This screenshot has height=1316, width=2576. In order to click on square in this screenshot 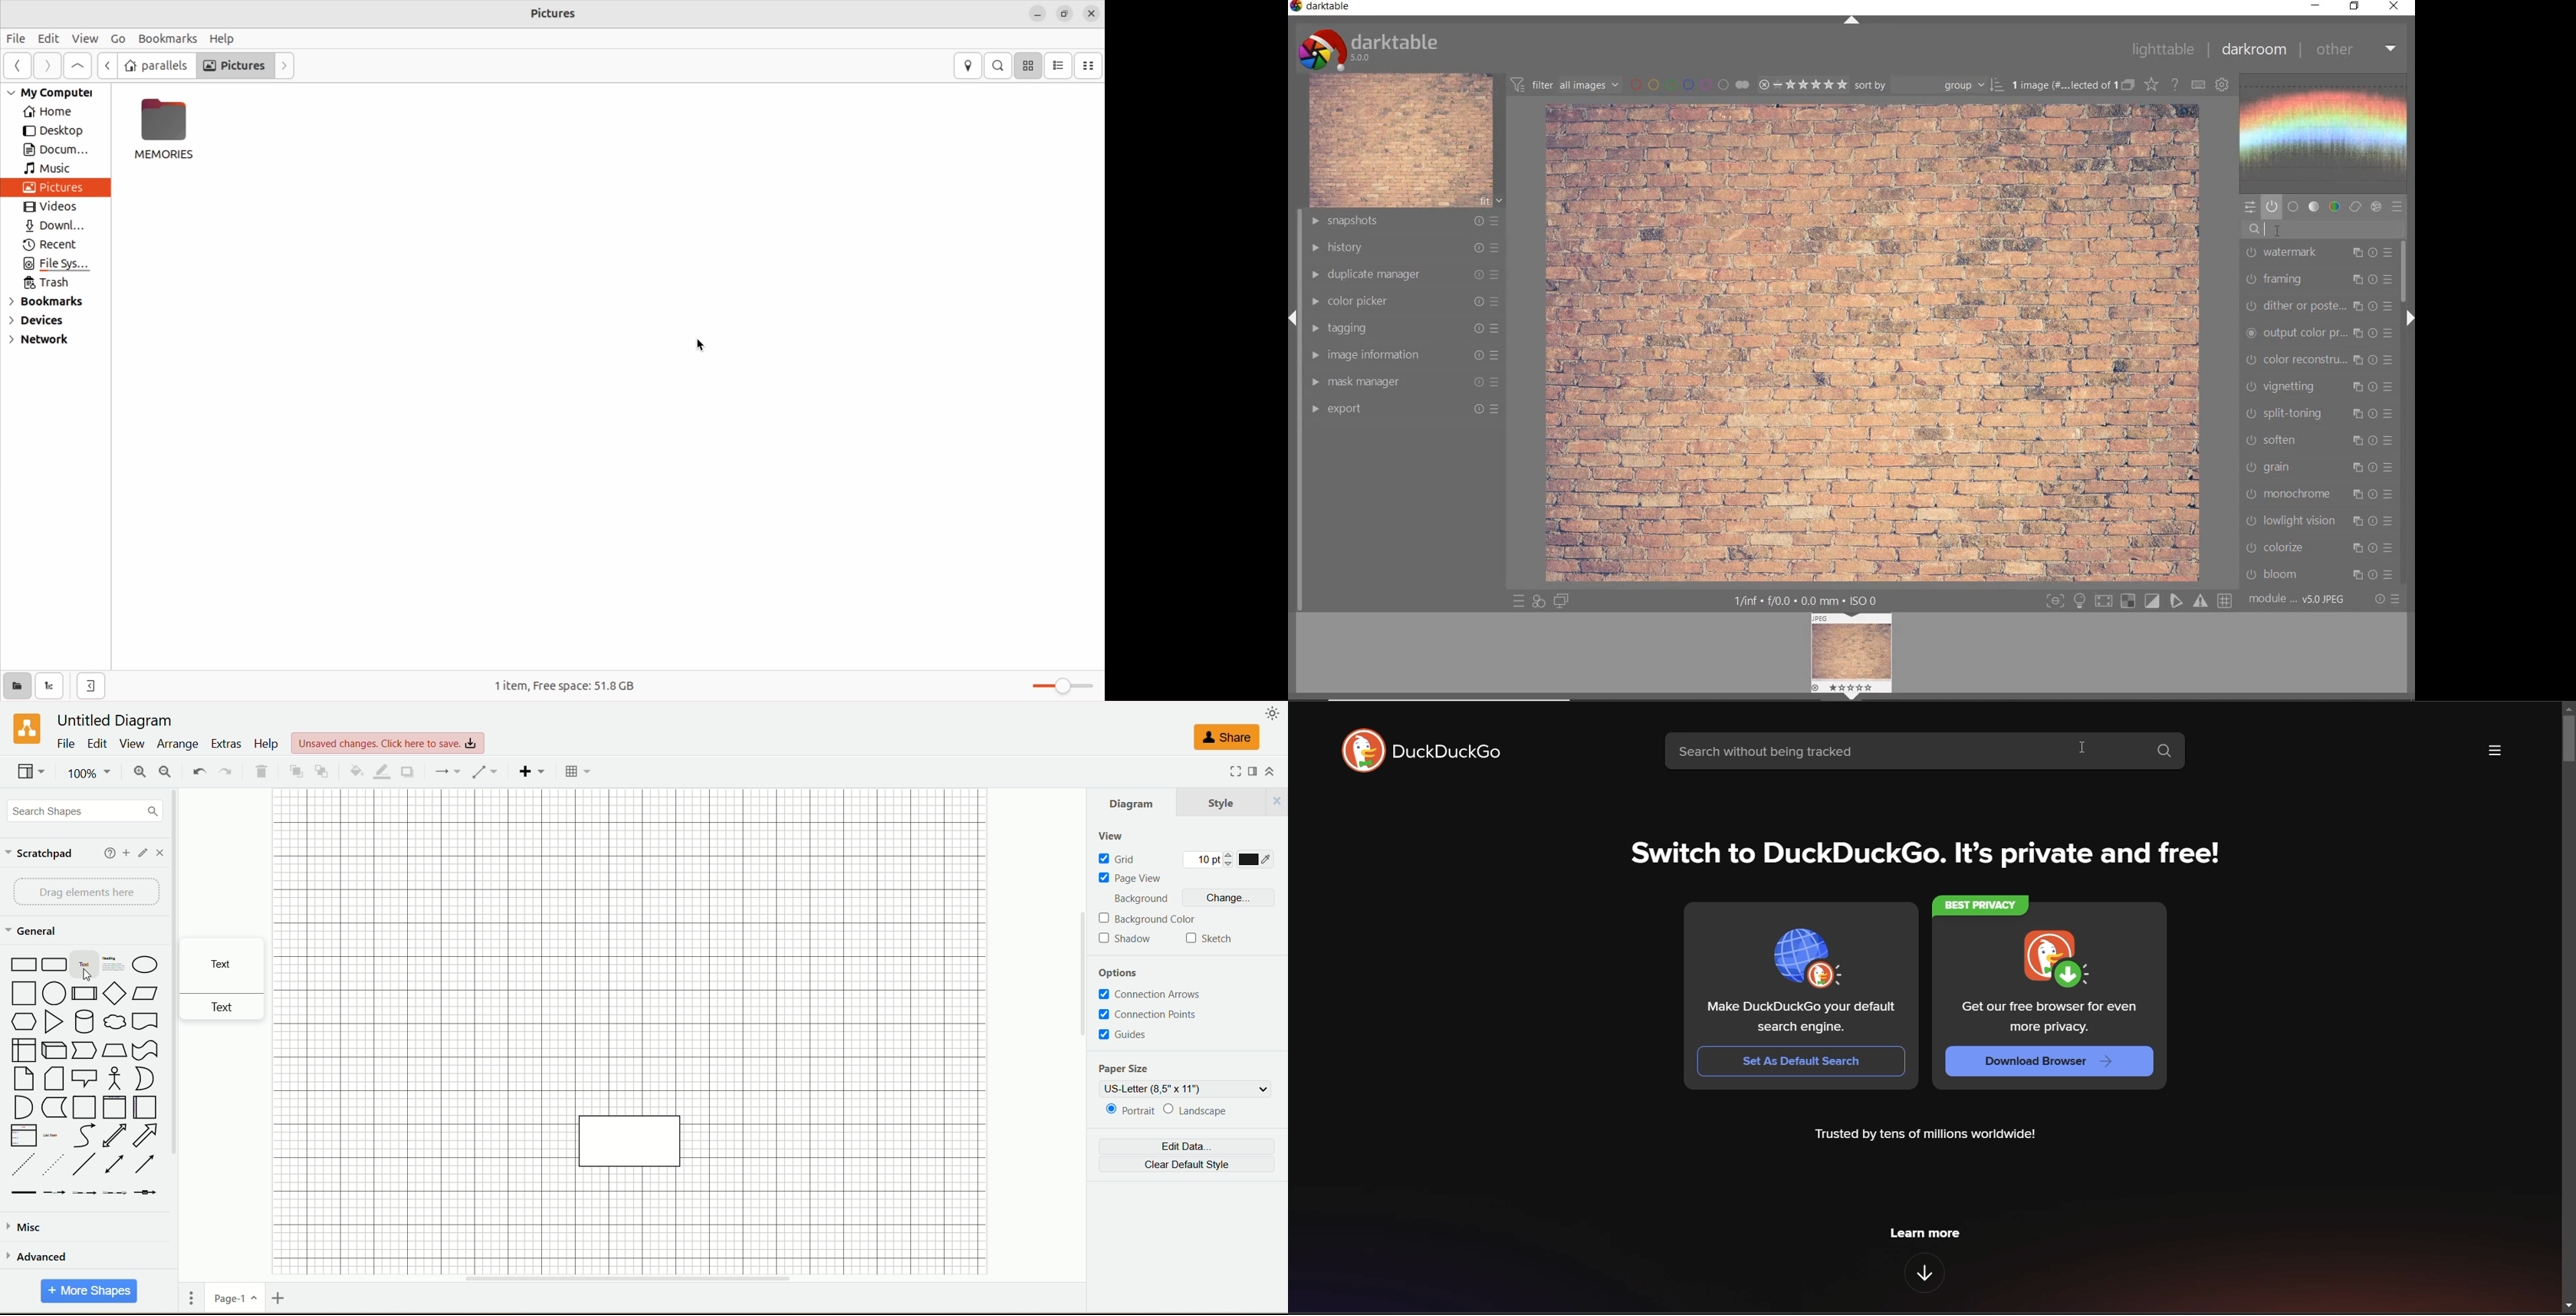, I will do `click(25, 995)`.